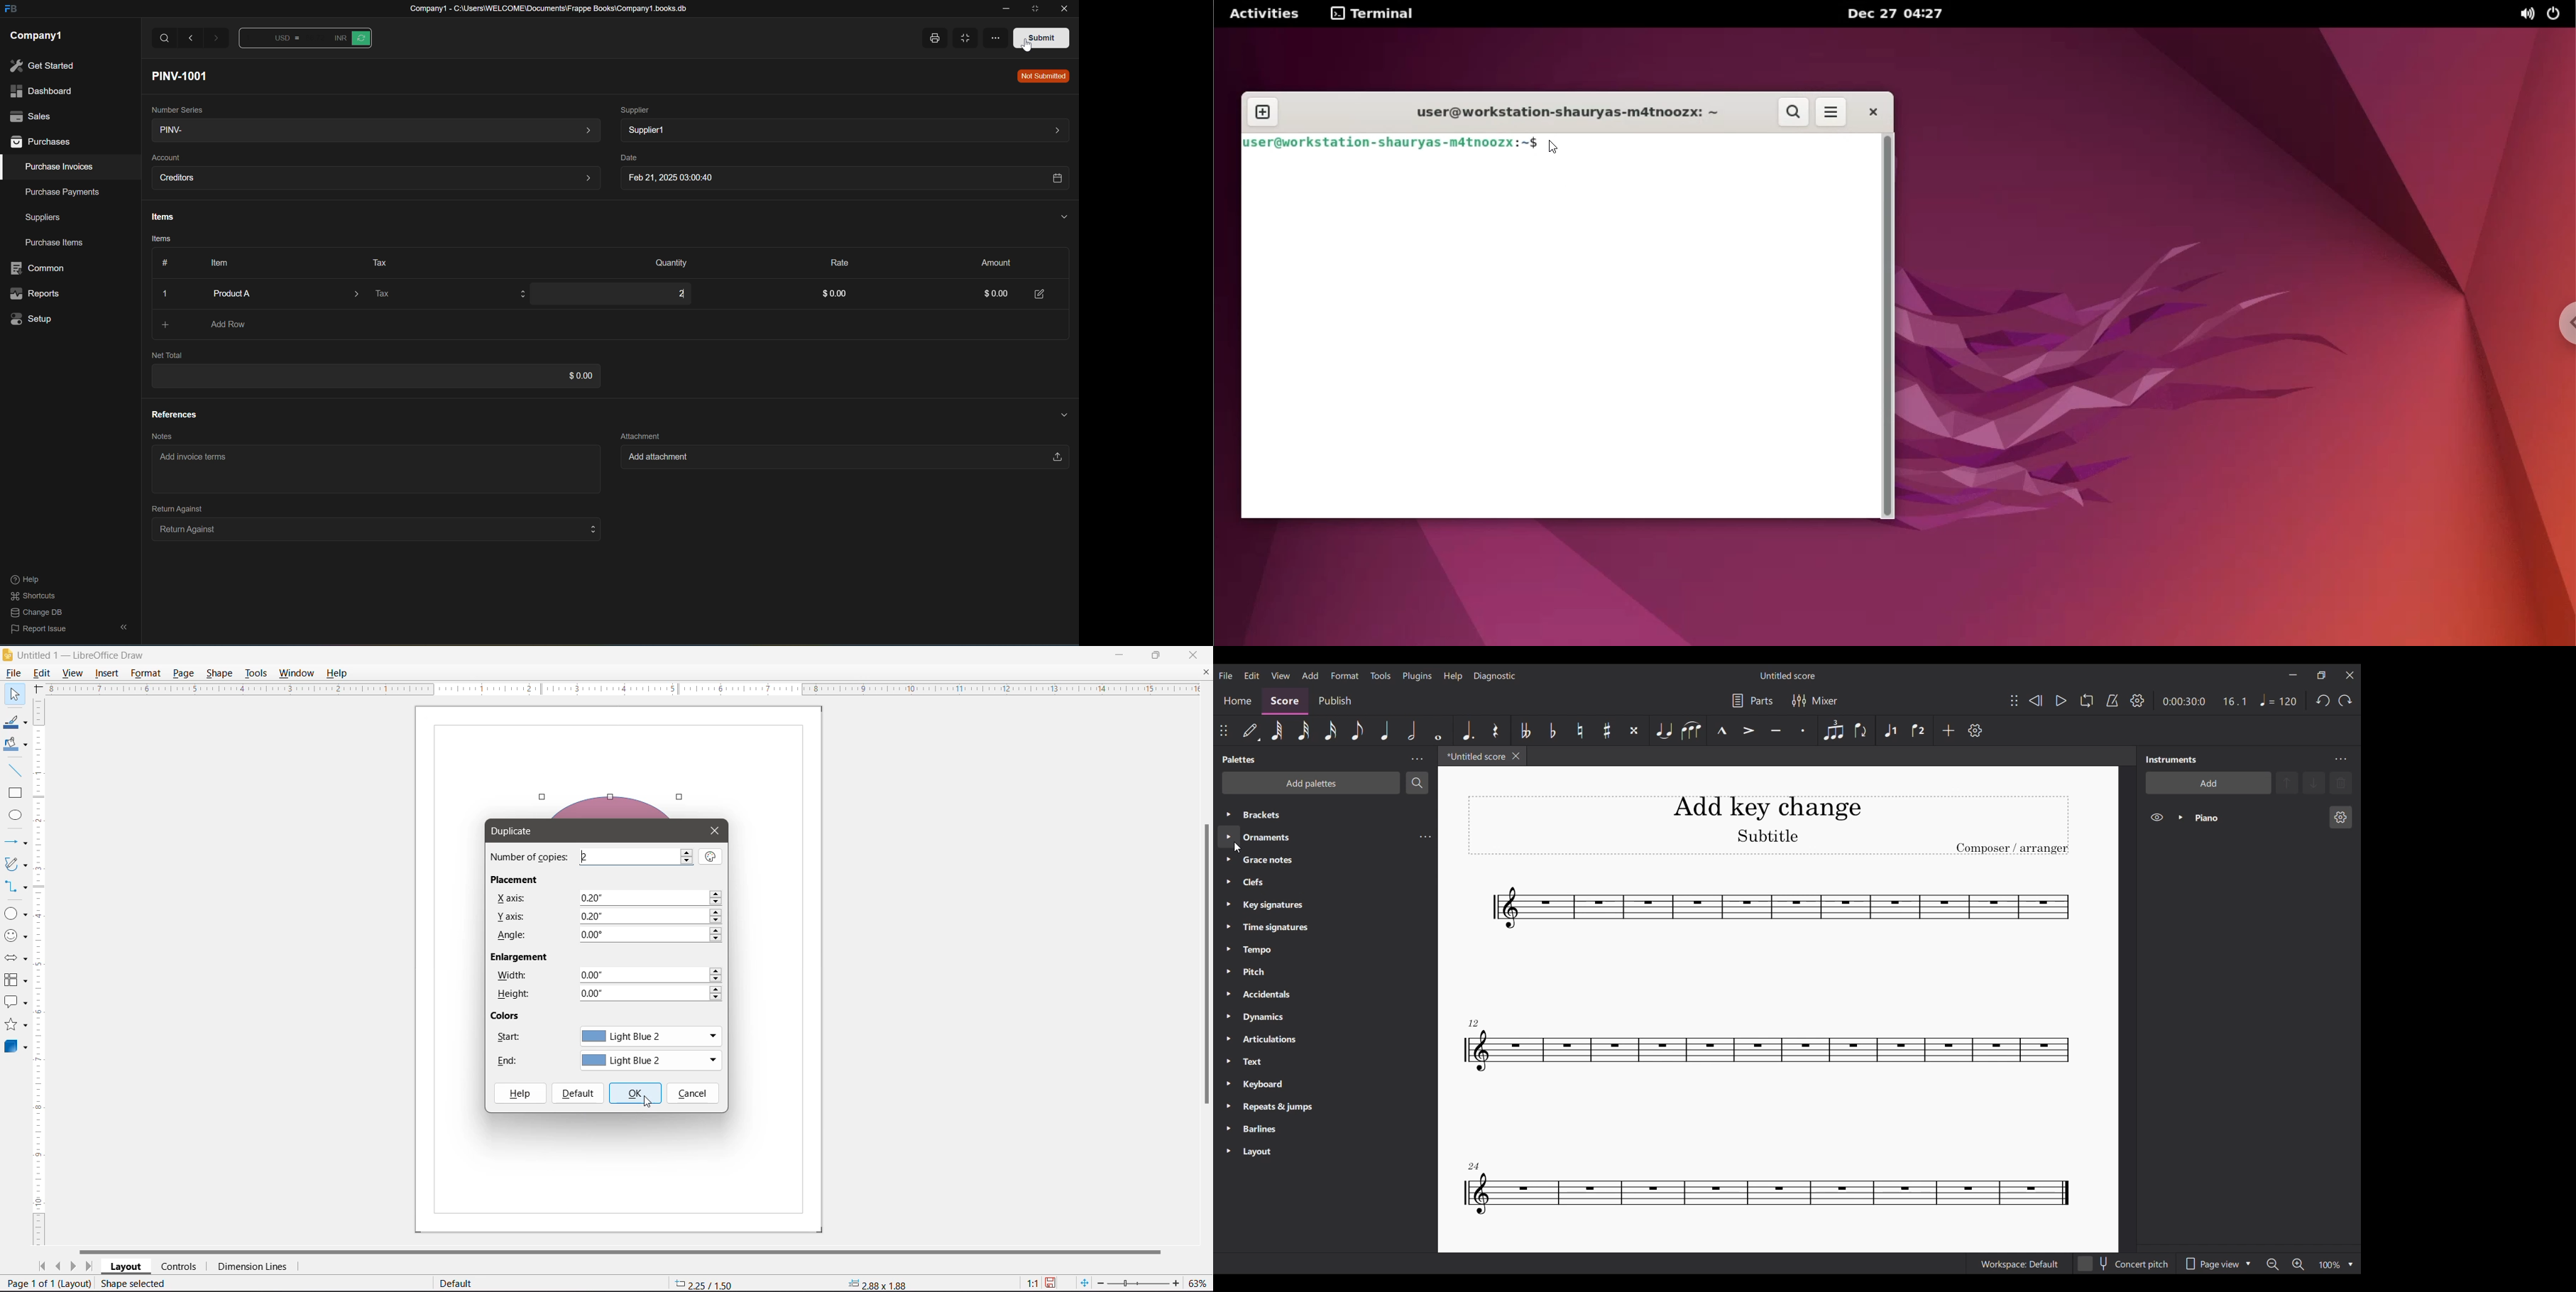 The image size is (2576, 1316). I want to click on Set the end color of the duplicated shape, so click(650, 1061).